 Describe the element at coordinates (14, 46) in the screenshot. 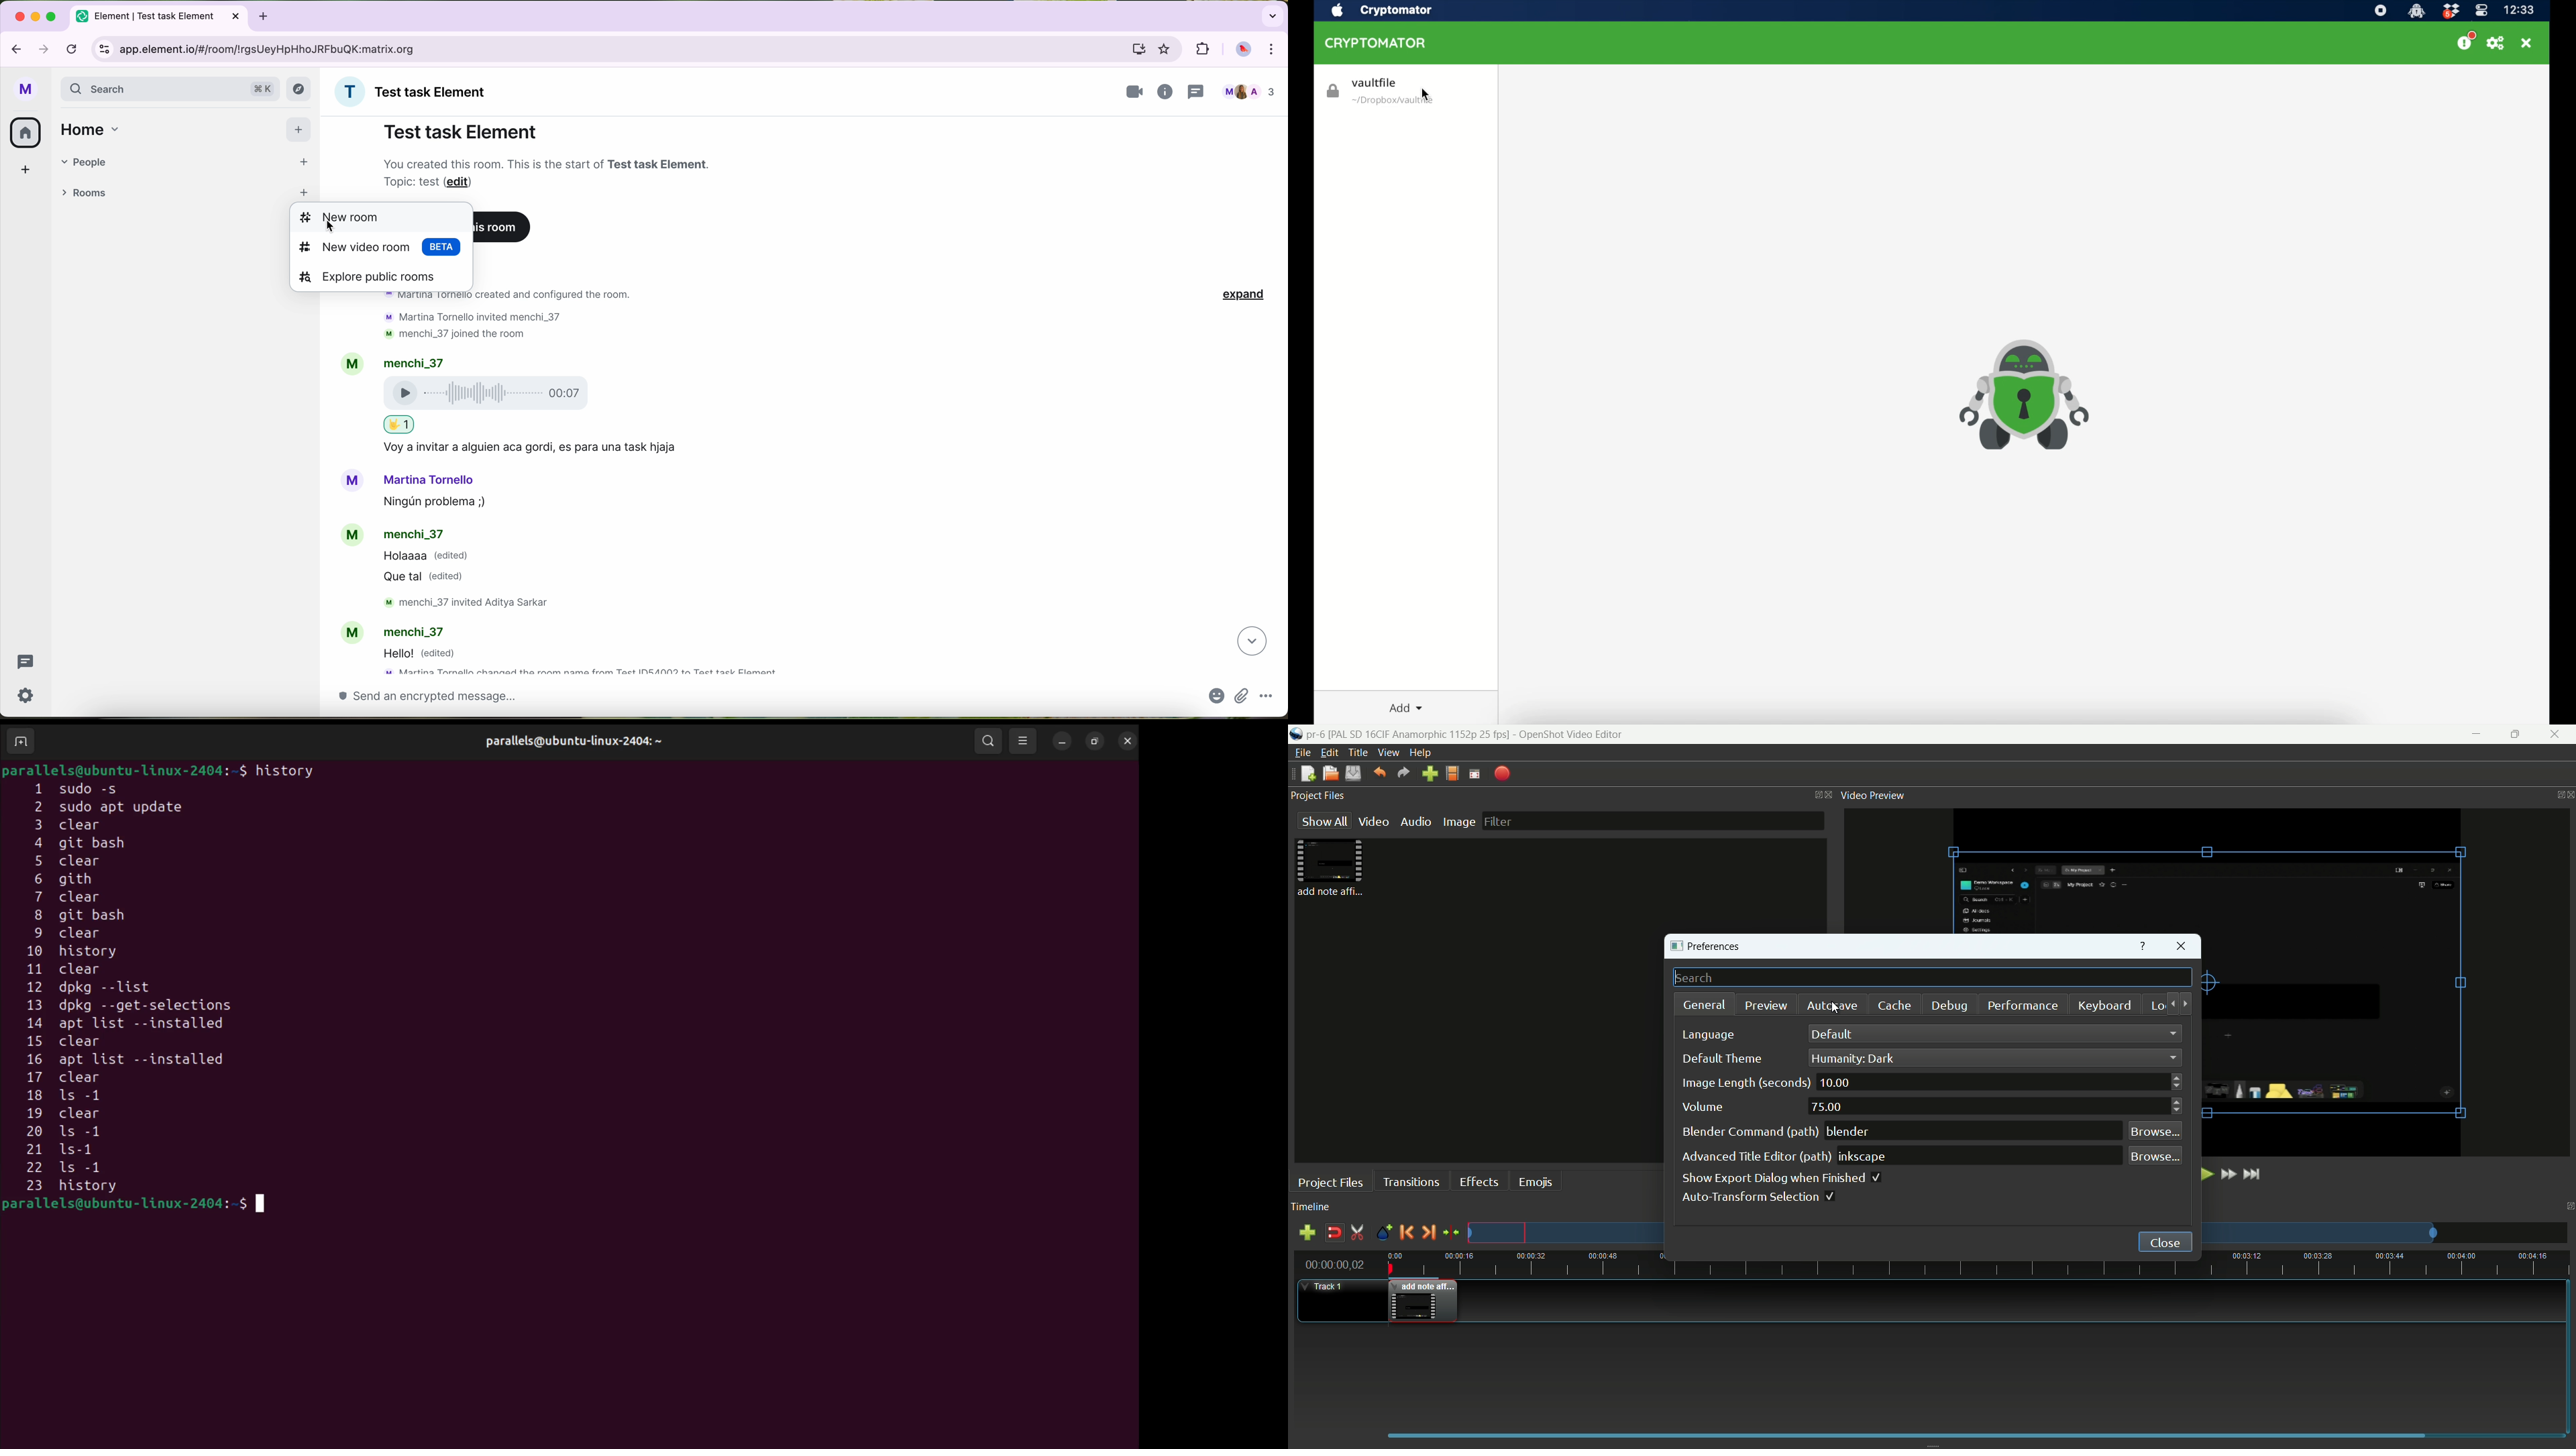

I see `navigate back` at that location.